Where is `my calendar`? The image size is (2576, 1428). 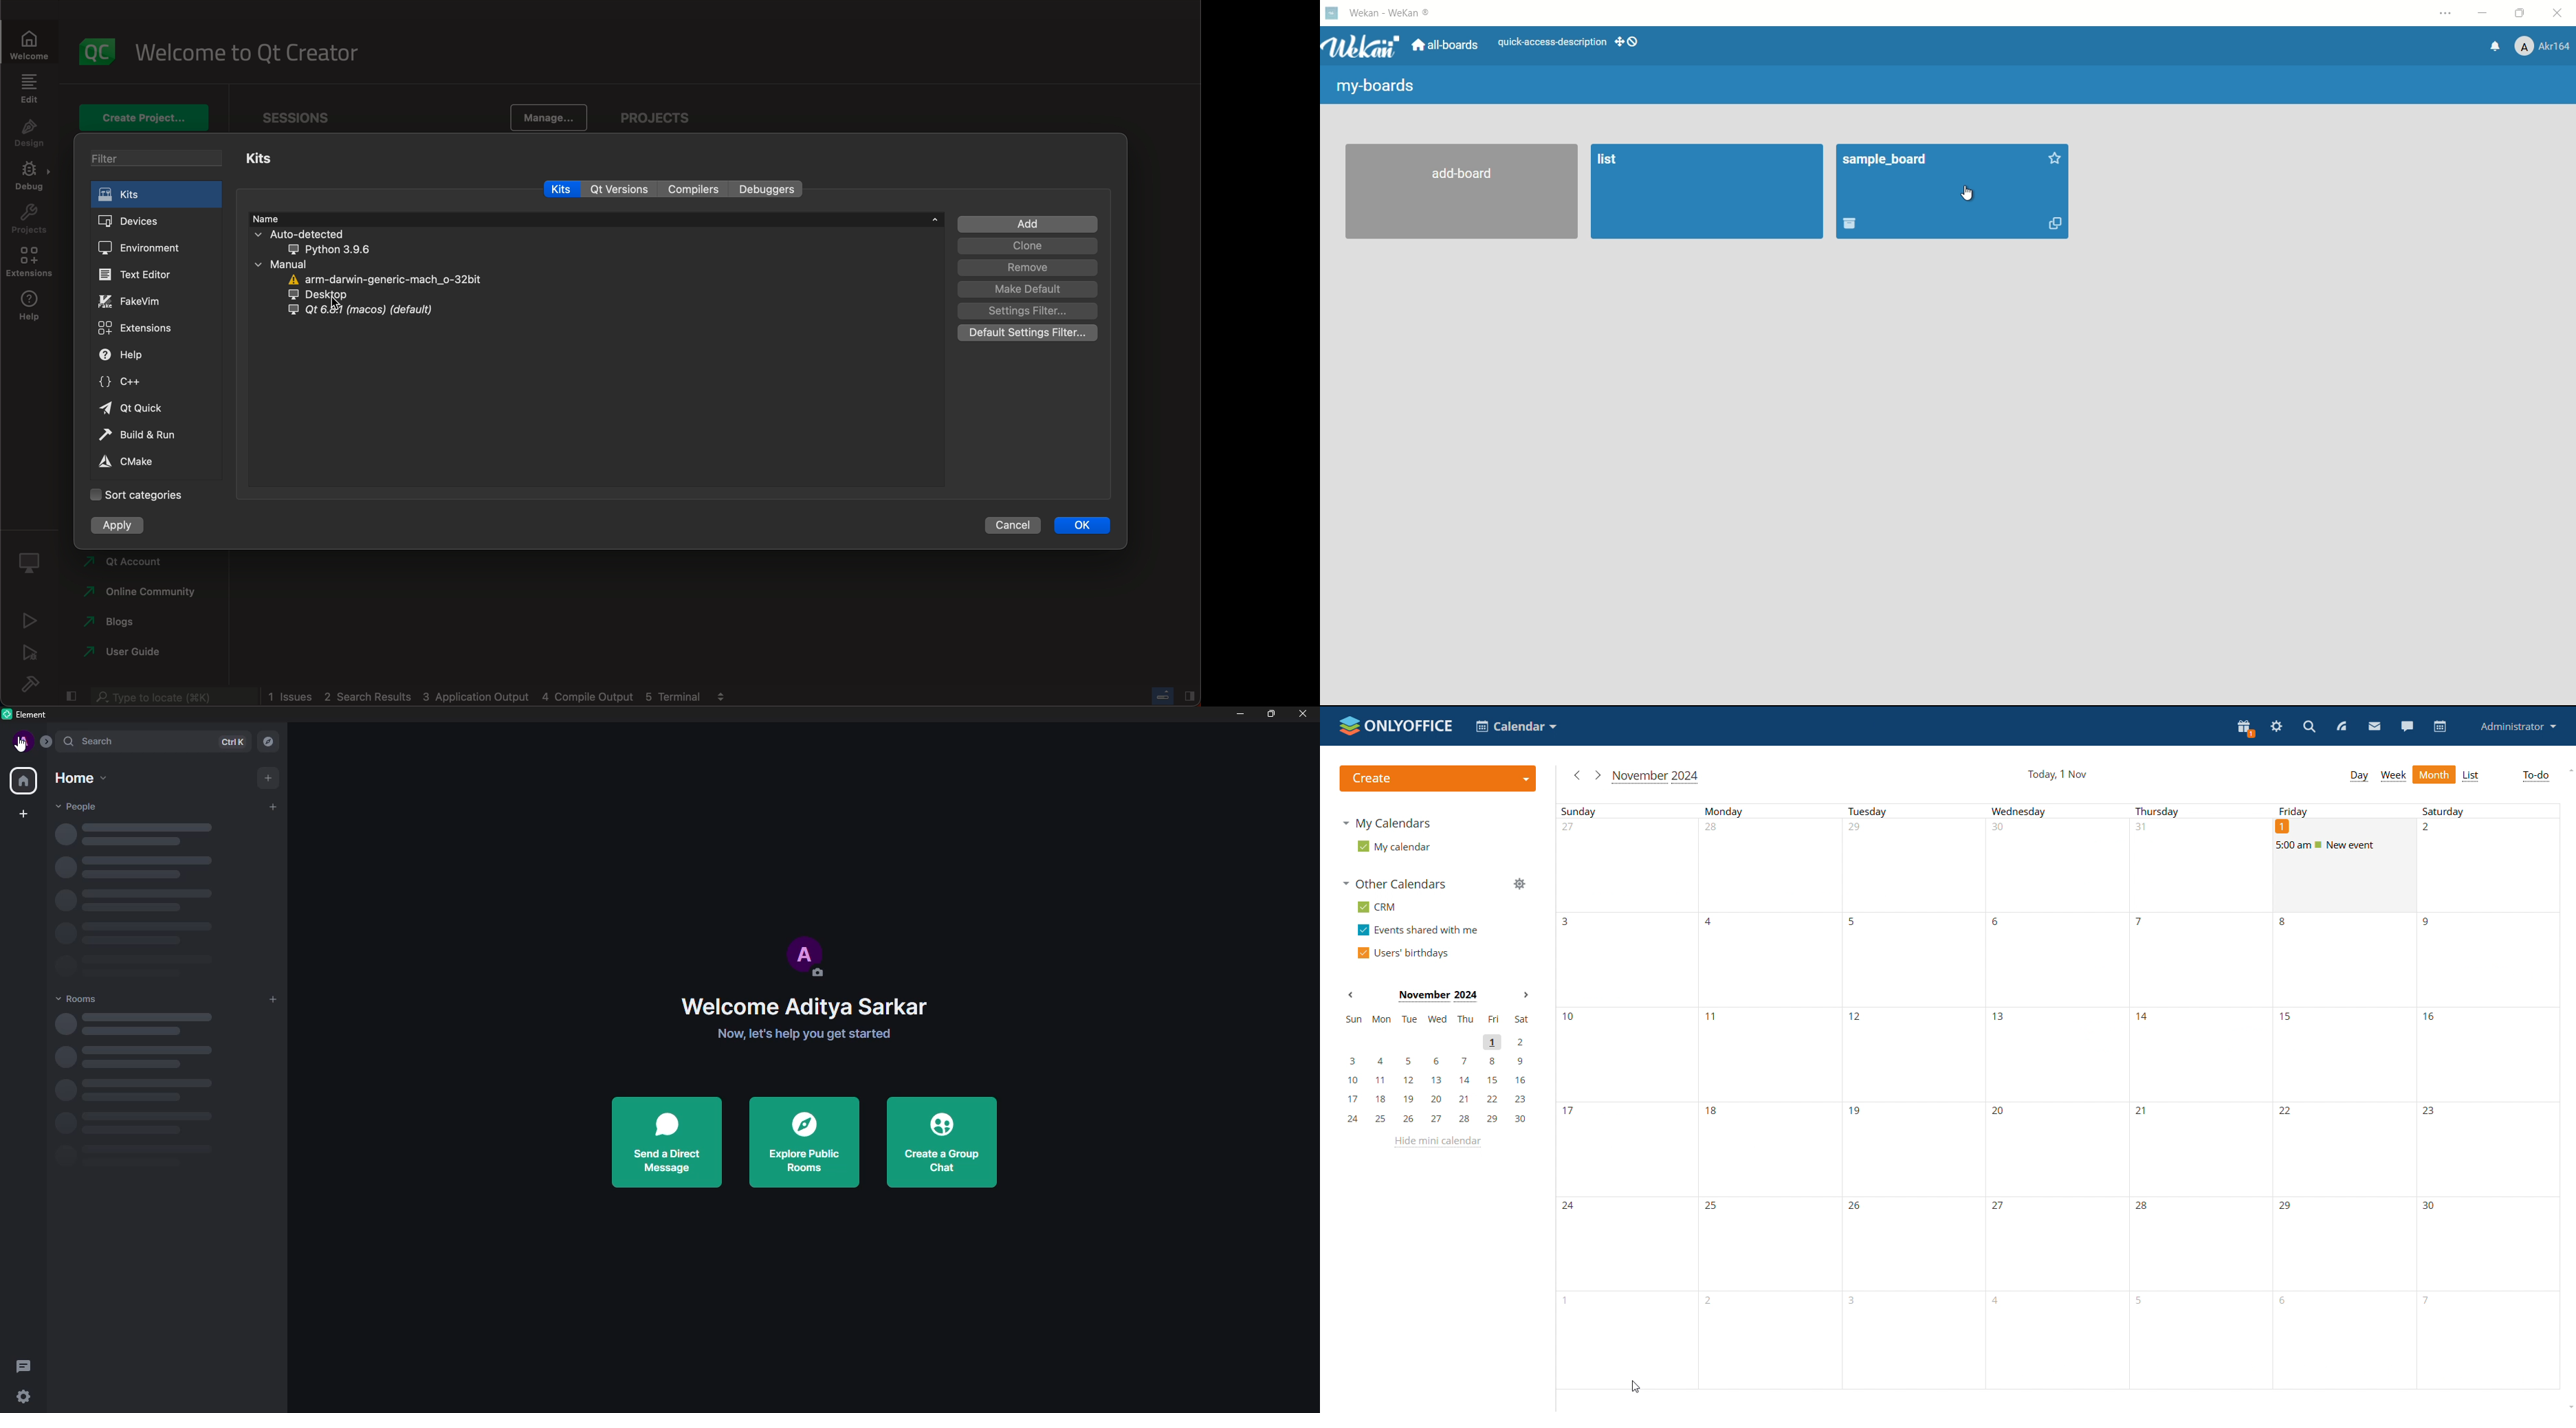 my calendar is located at coordinates (1396, 848).